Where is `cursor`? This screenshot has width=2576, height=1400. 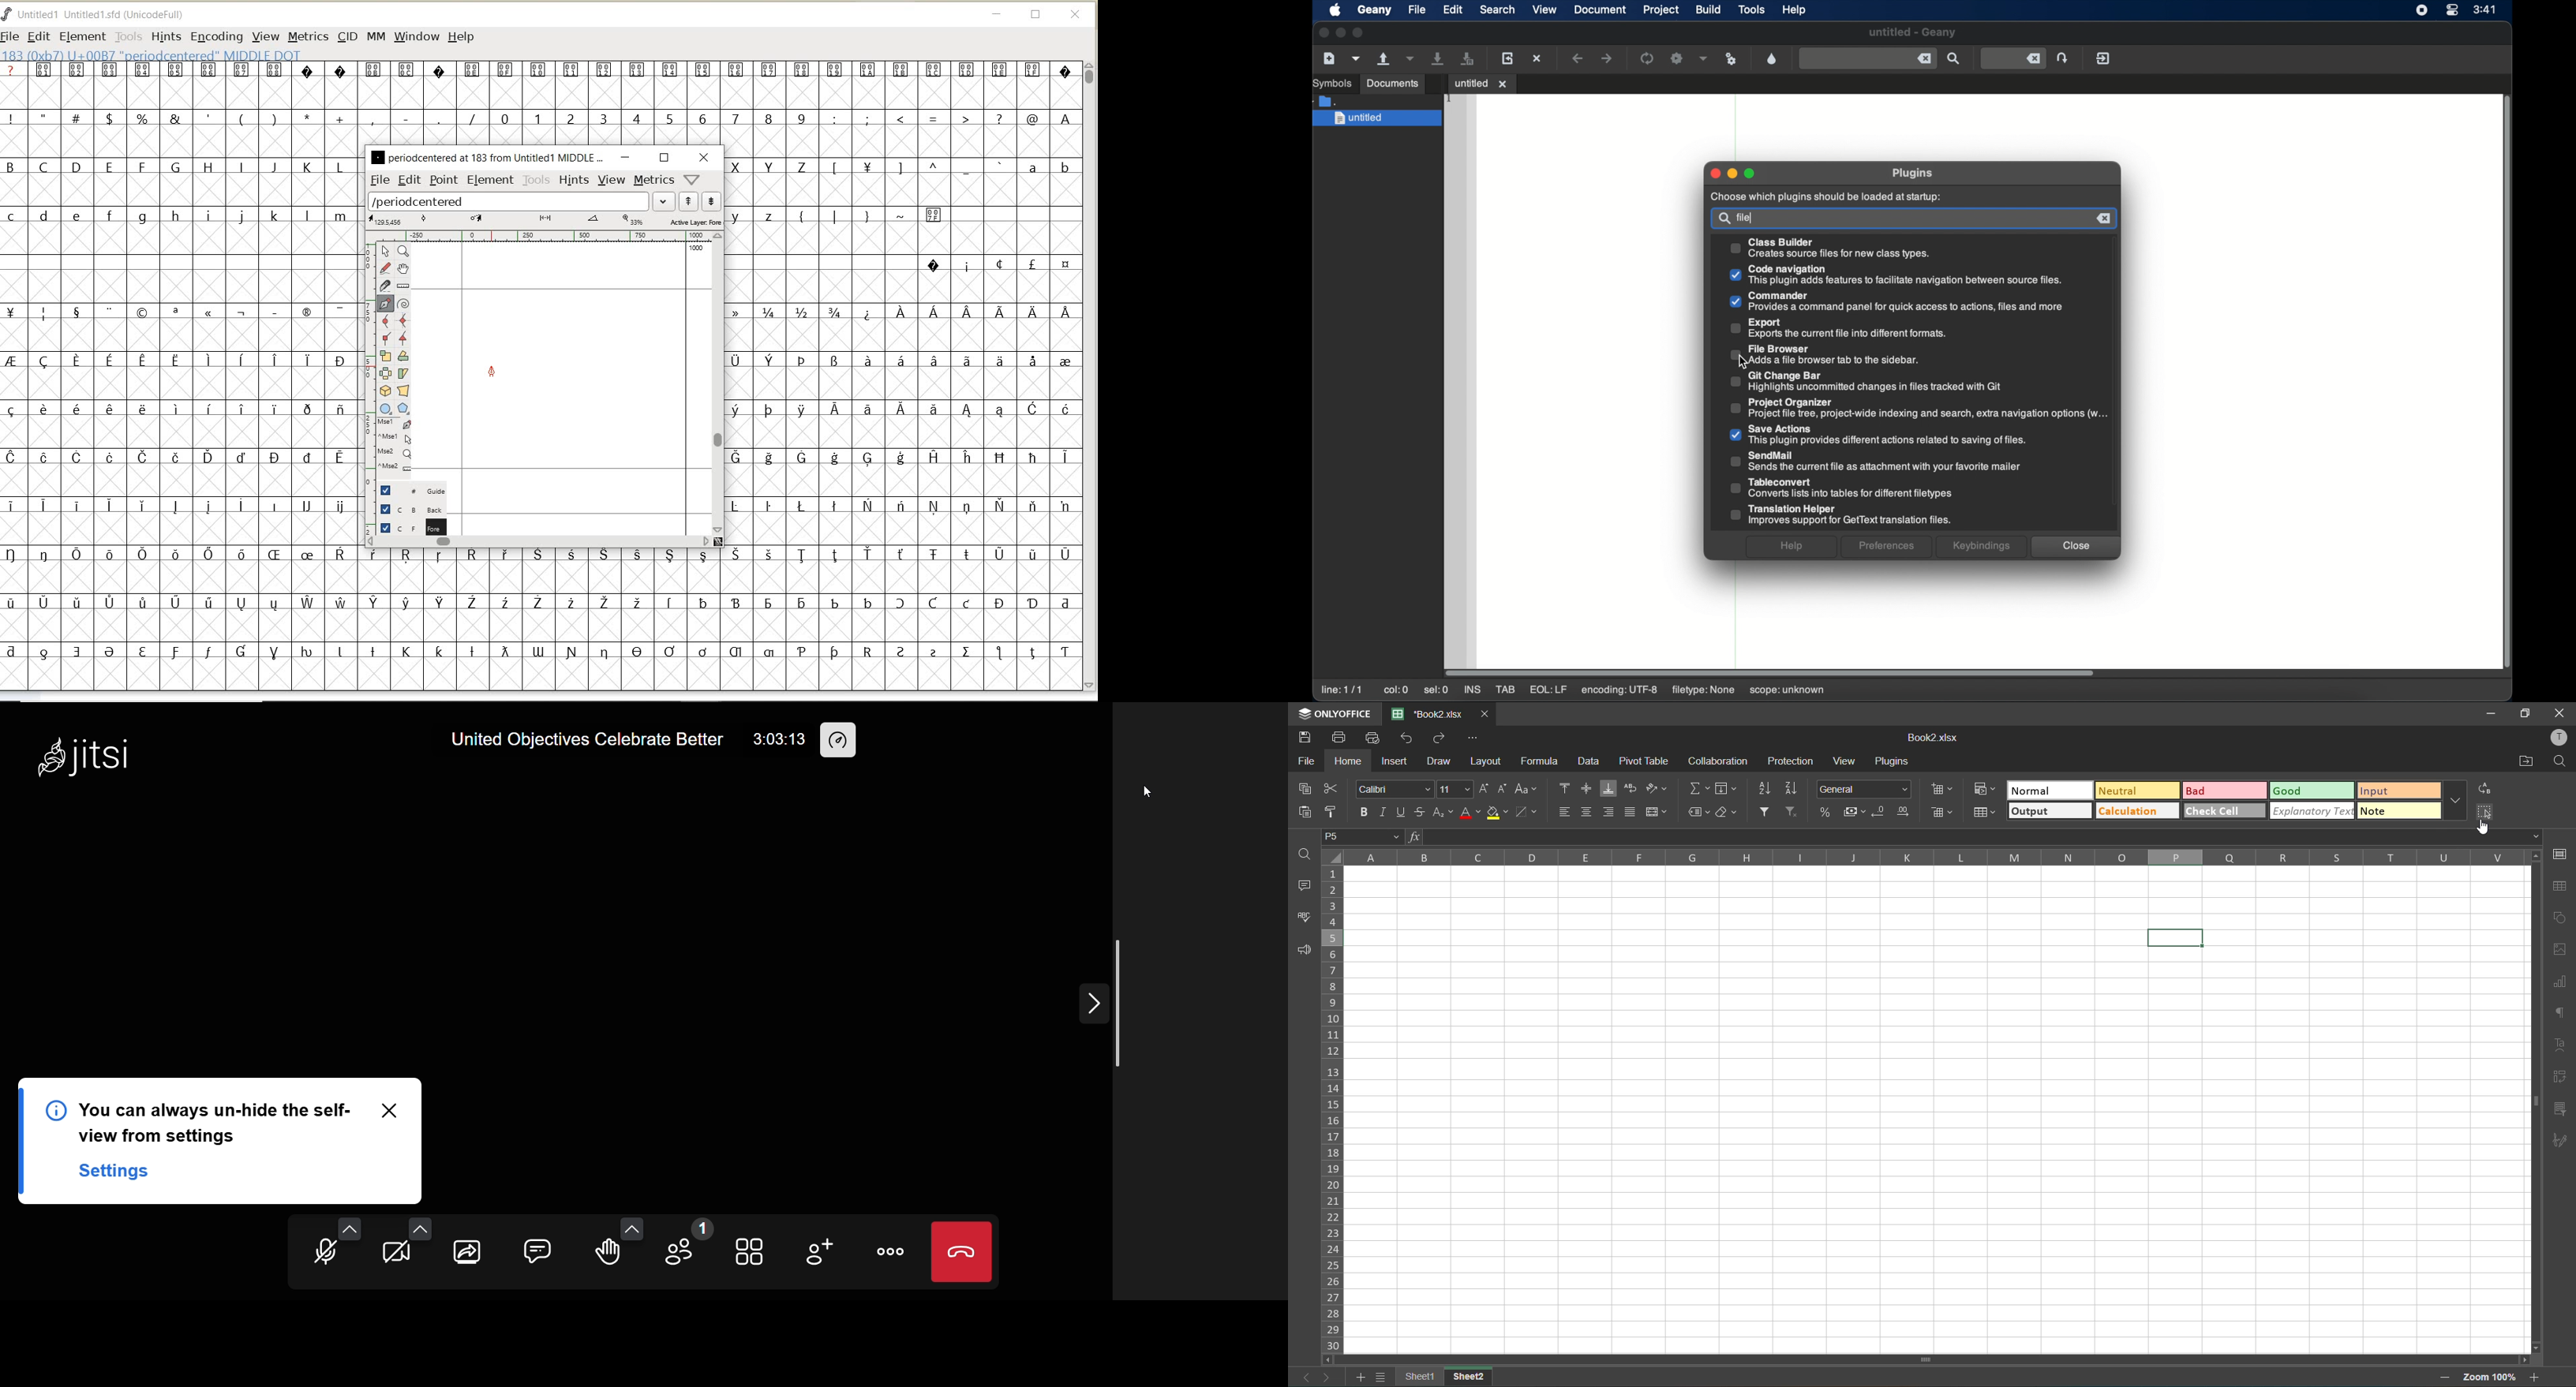 cursor is located at coordinates (2486, 829).